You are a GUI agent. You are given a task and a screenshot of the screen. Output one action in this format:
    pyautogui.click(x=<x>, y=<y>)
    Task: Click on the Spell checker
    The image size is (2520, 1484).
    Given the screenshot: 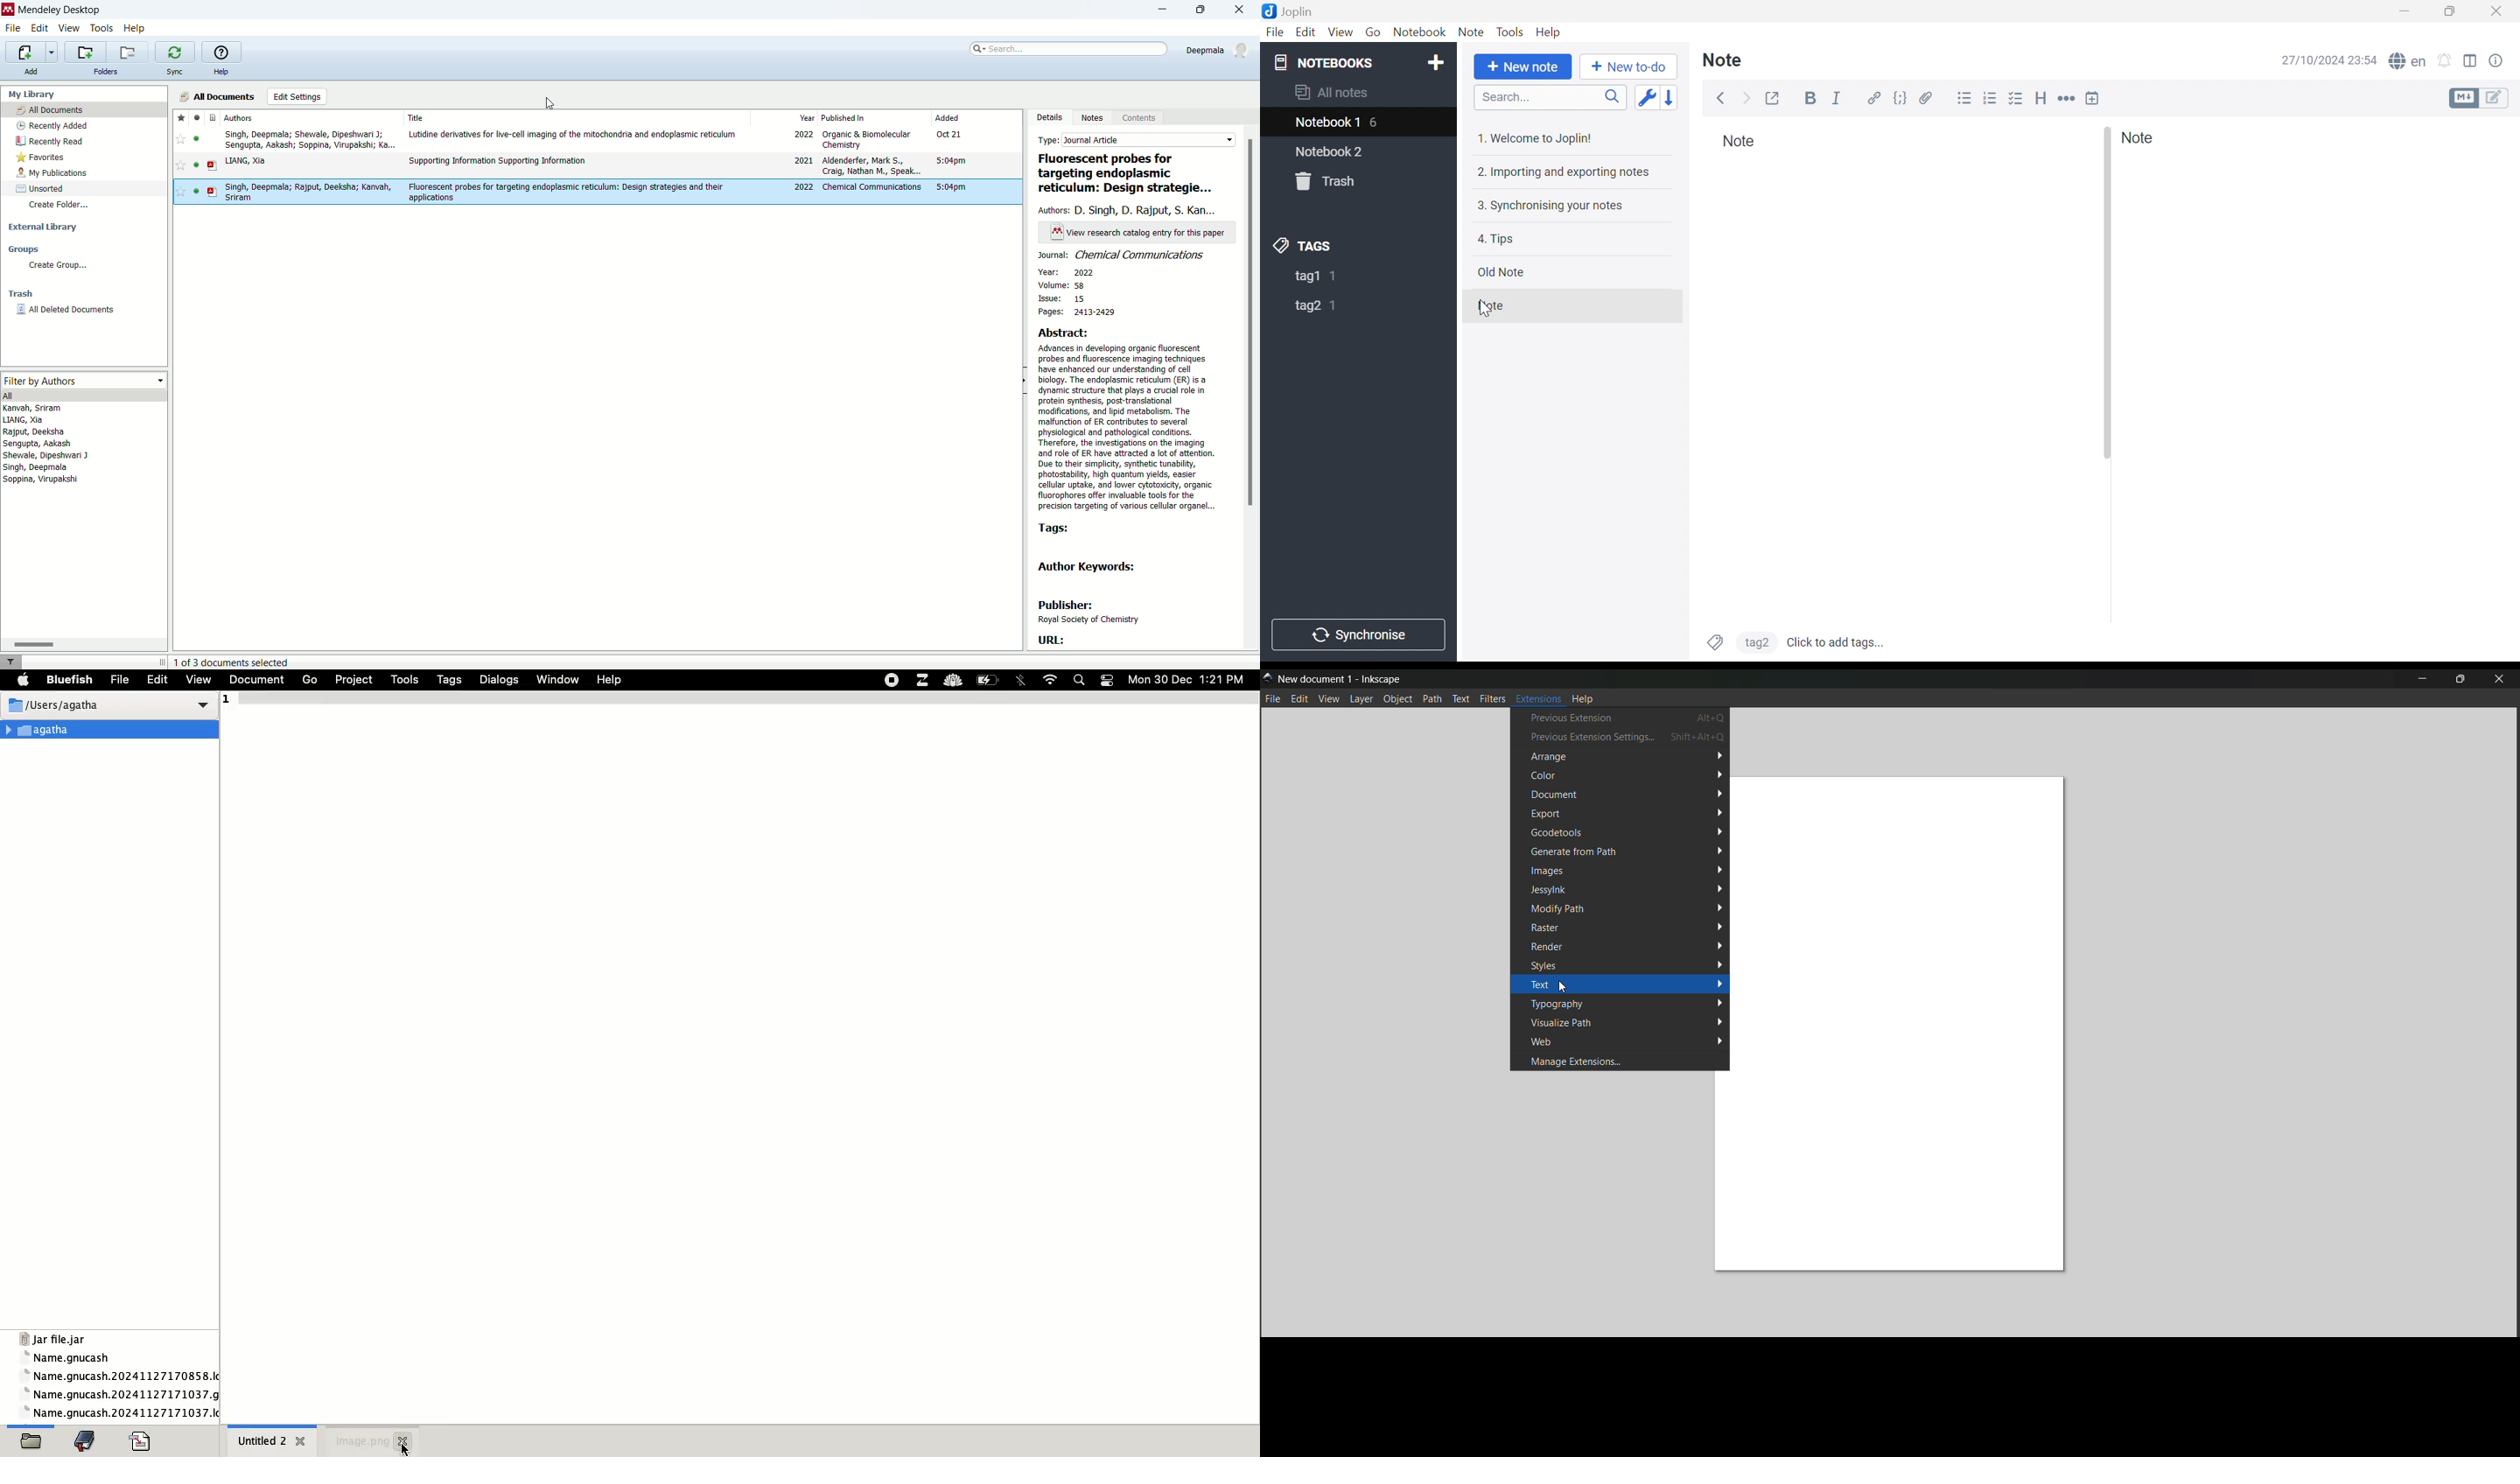 What is the action you would take?
    pyautogui.click(x=2408, y=59)
    